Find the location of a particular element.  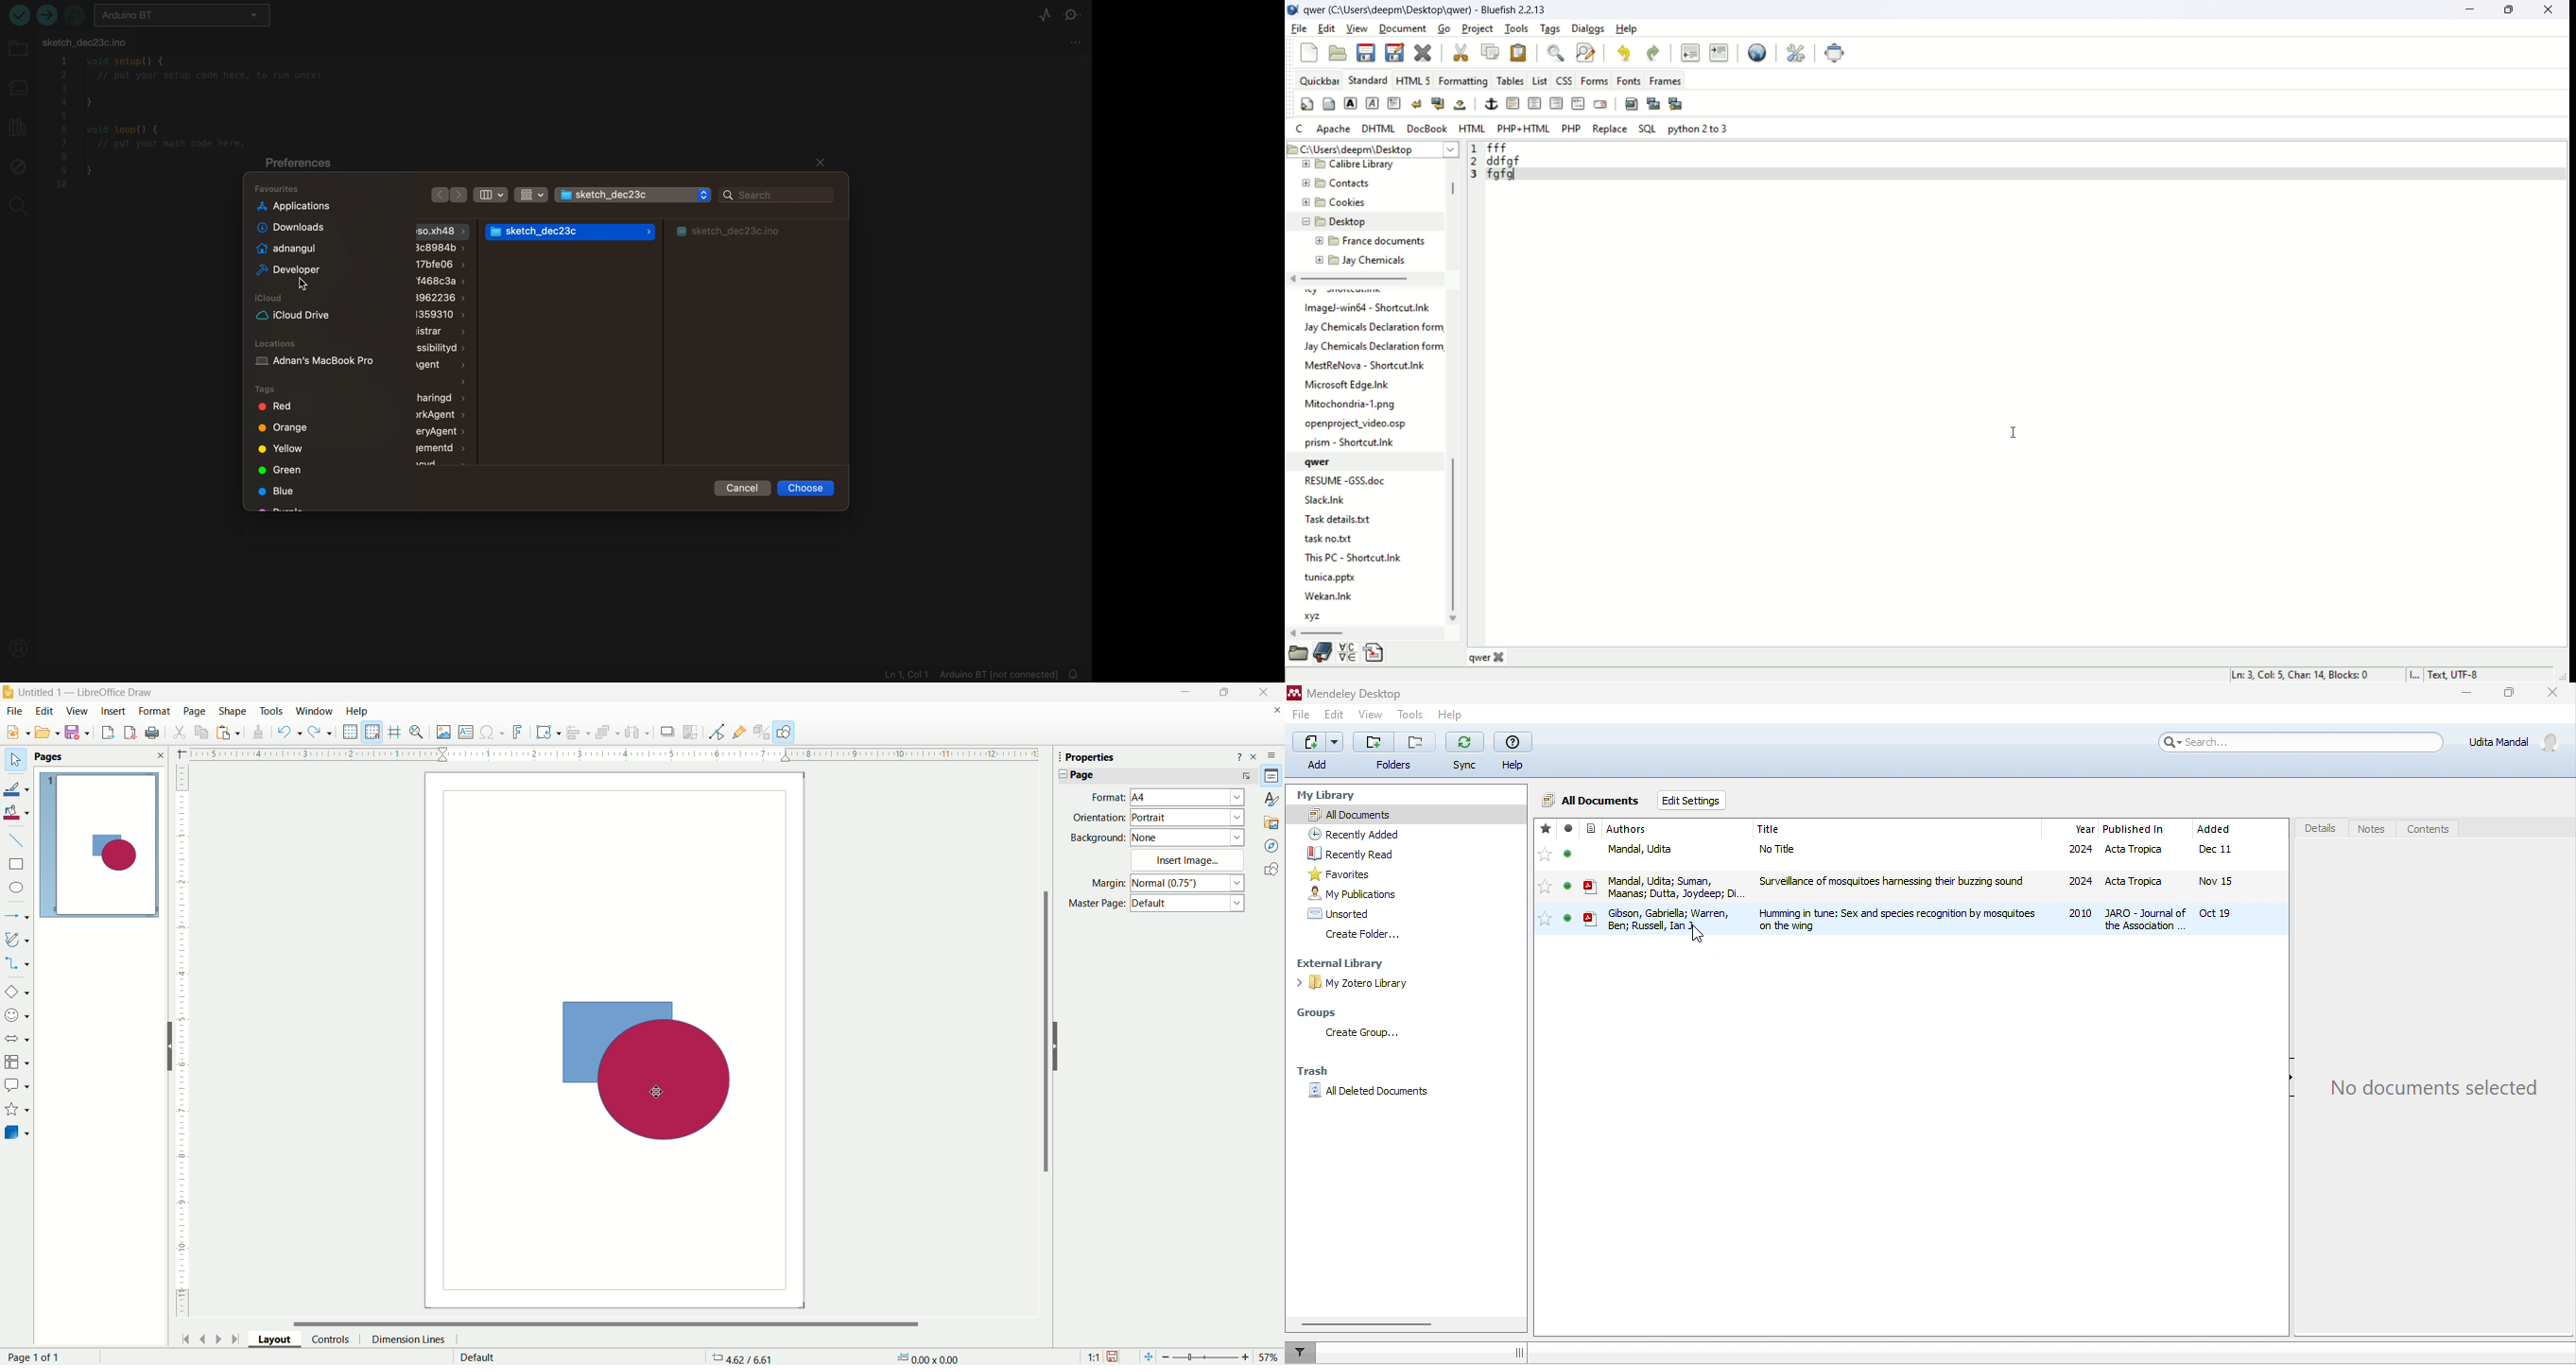

draw function is located at coordinates (786, 731).